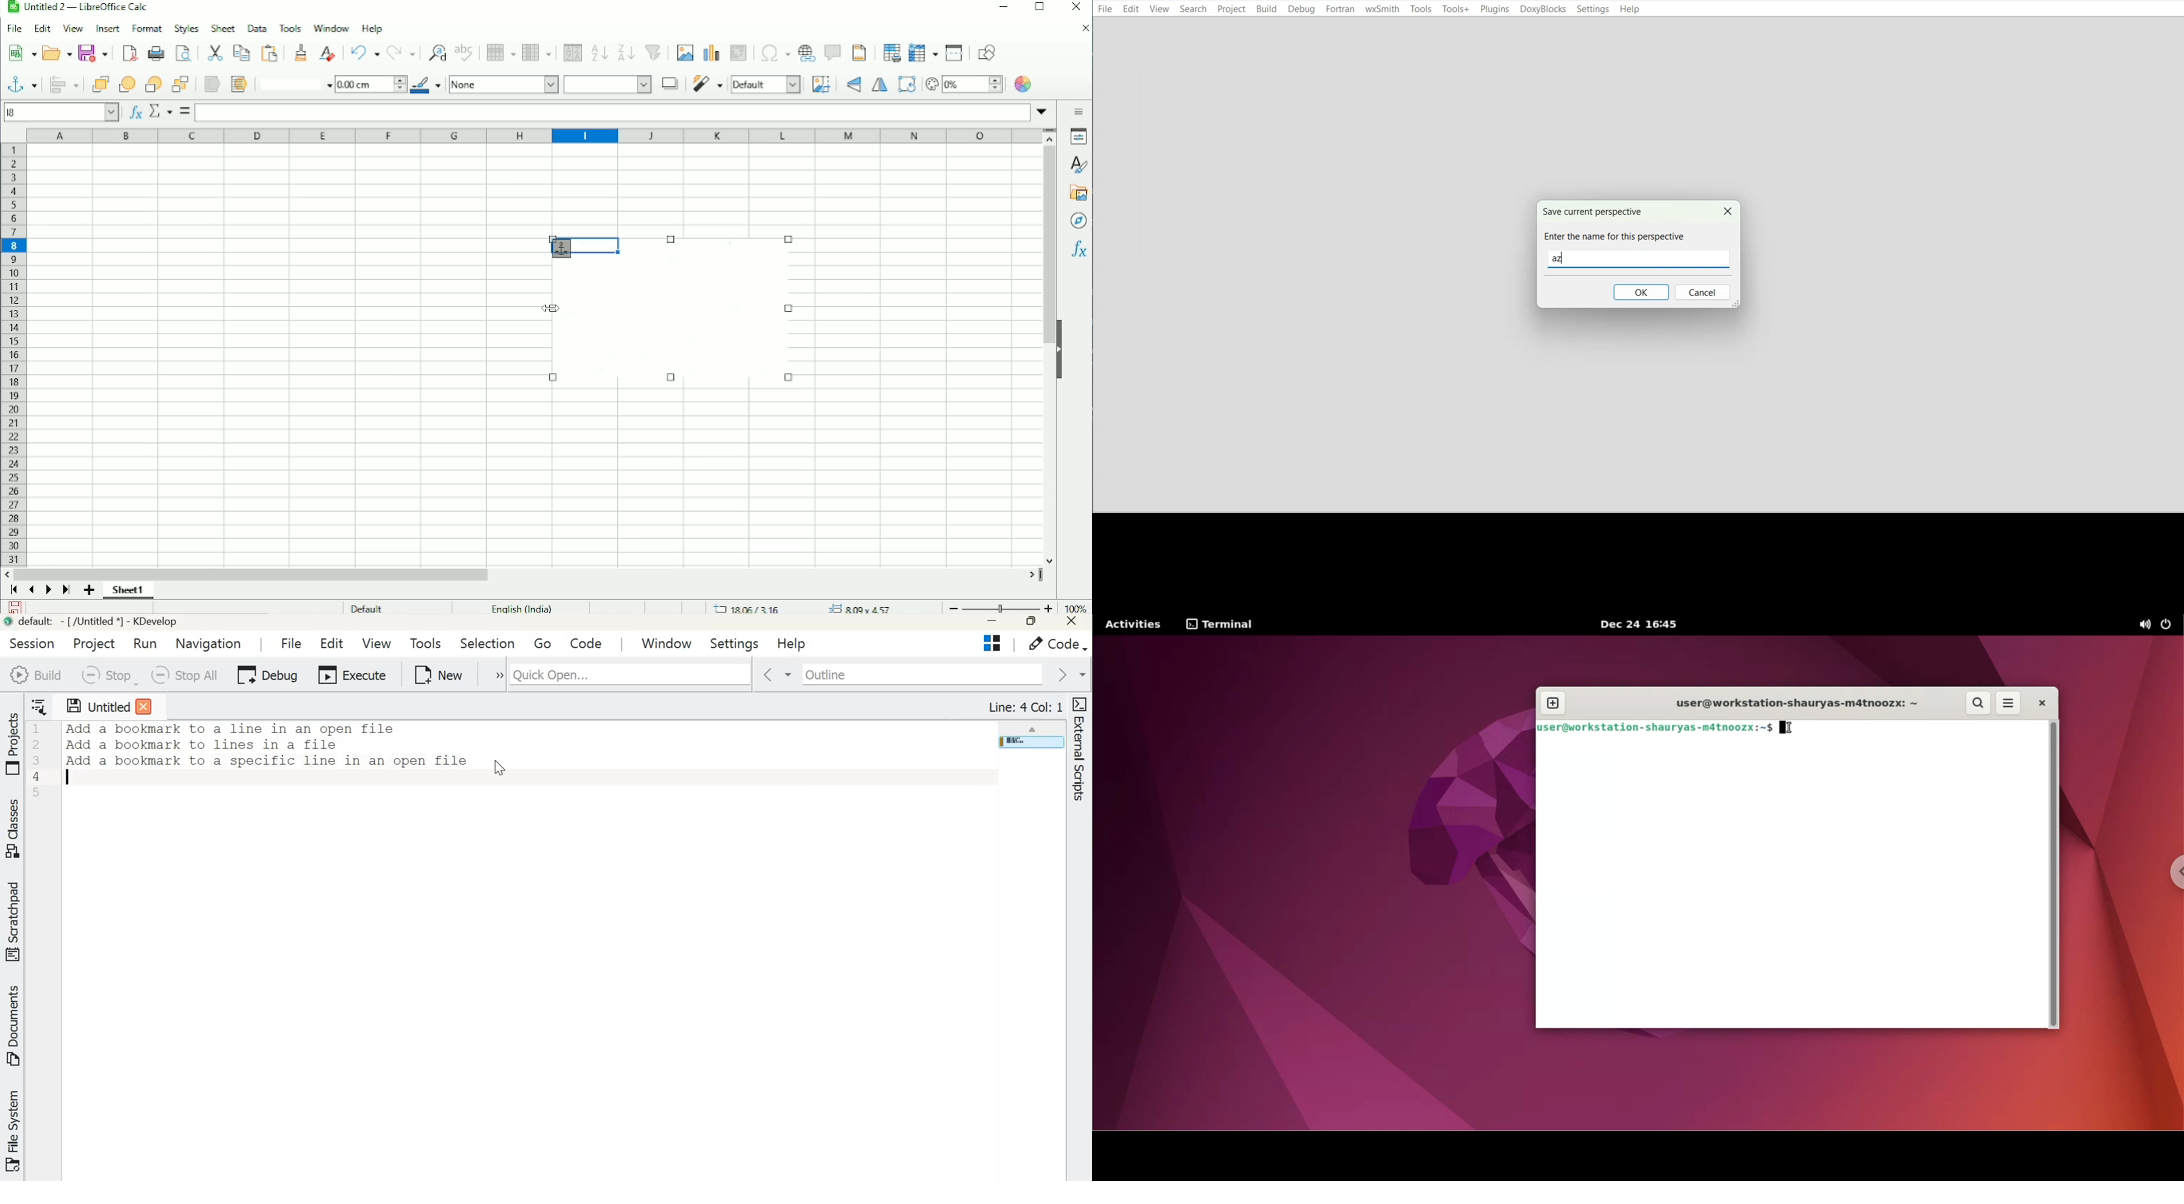  I want to click on Sidebar settings, so click(1079, 111).